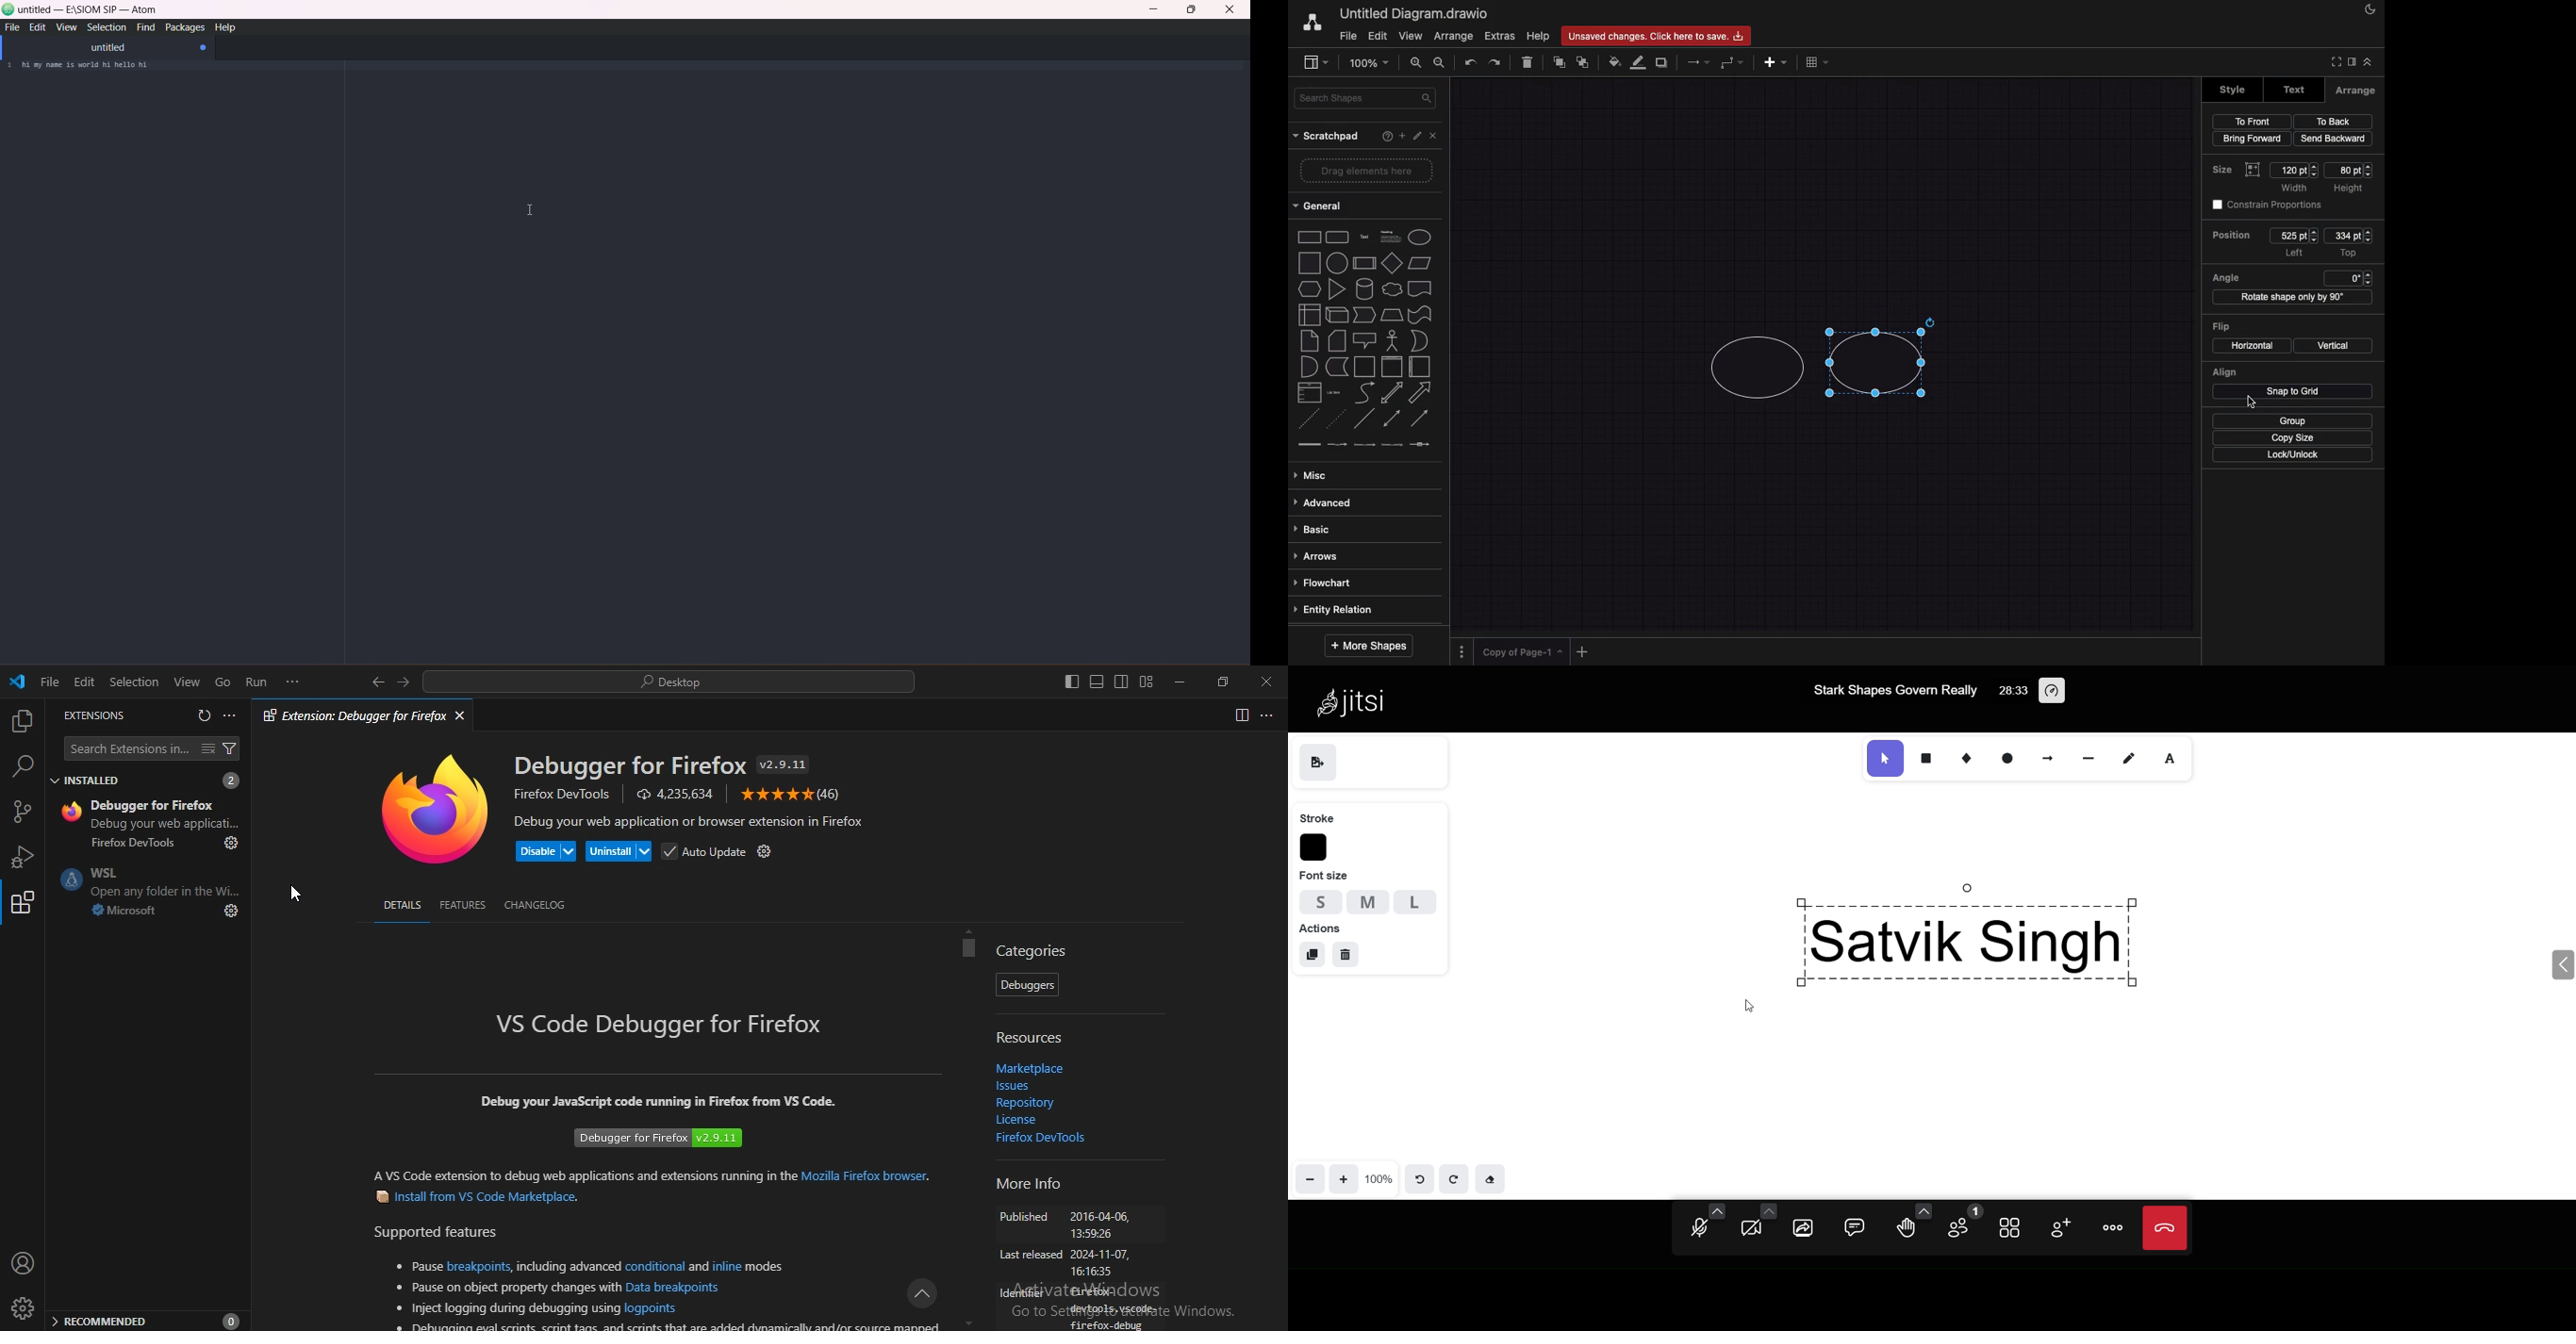  Describe the element at coordinates (105, 27) in the screenshot. I see `selection` at that location.